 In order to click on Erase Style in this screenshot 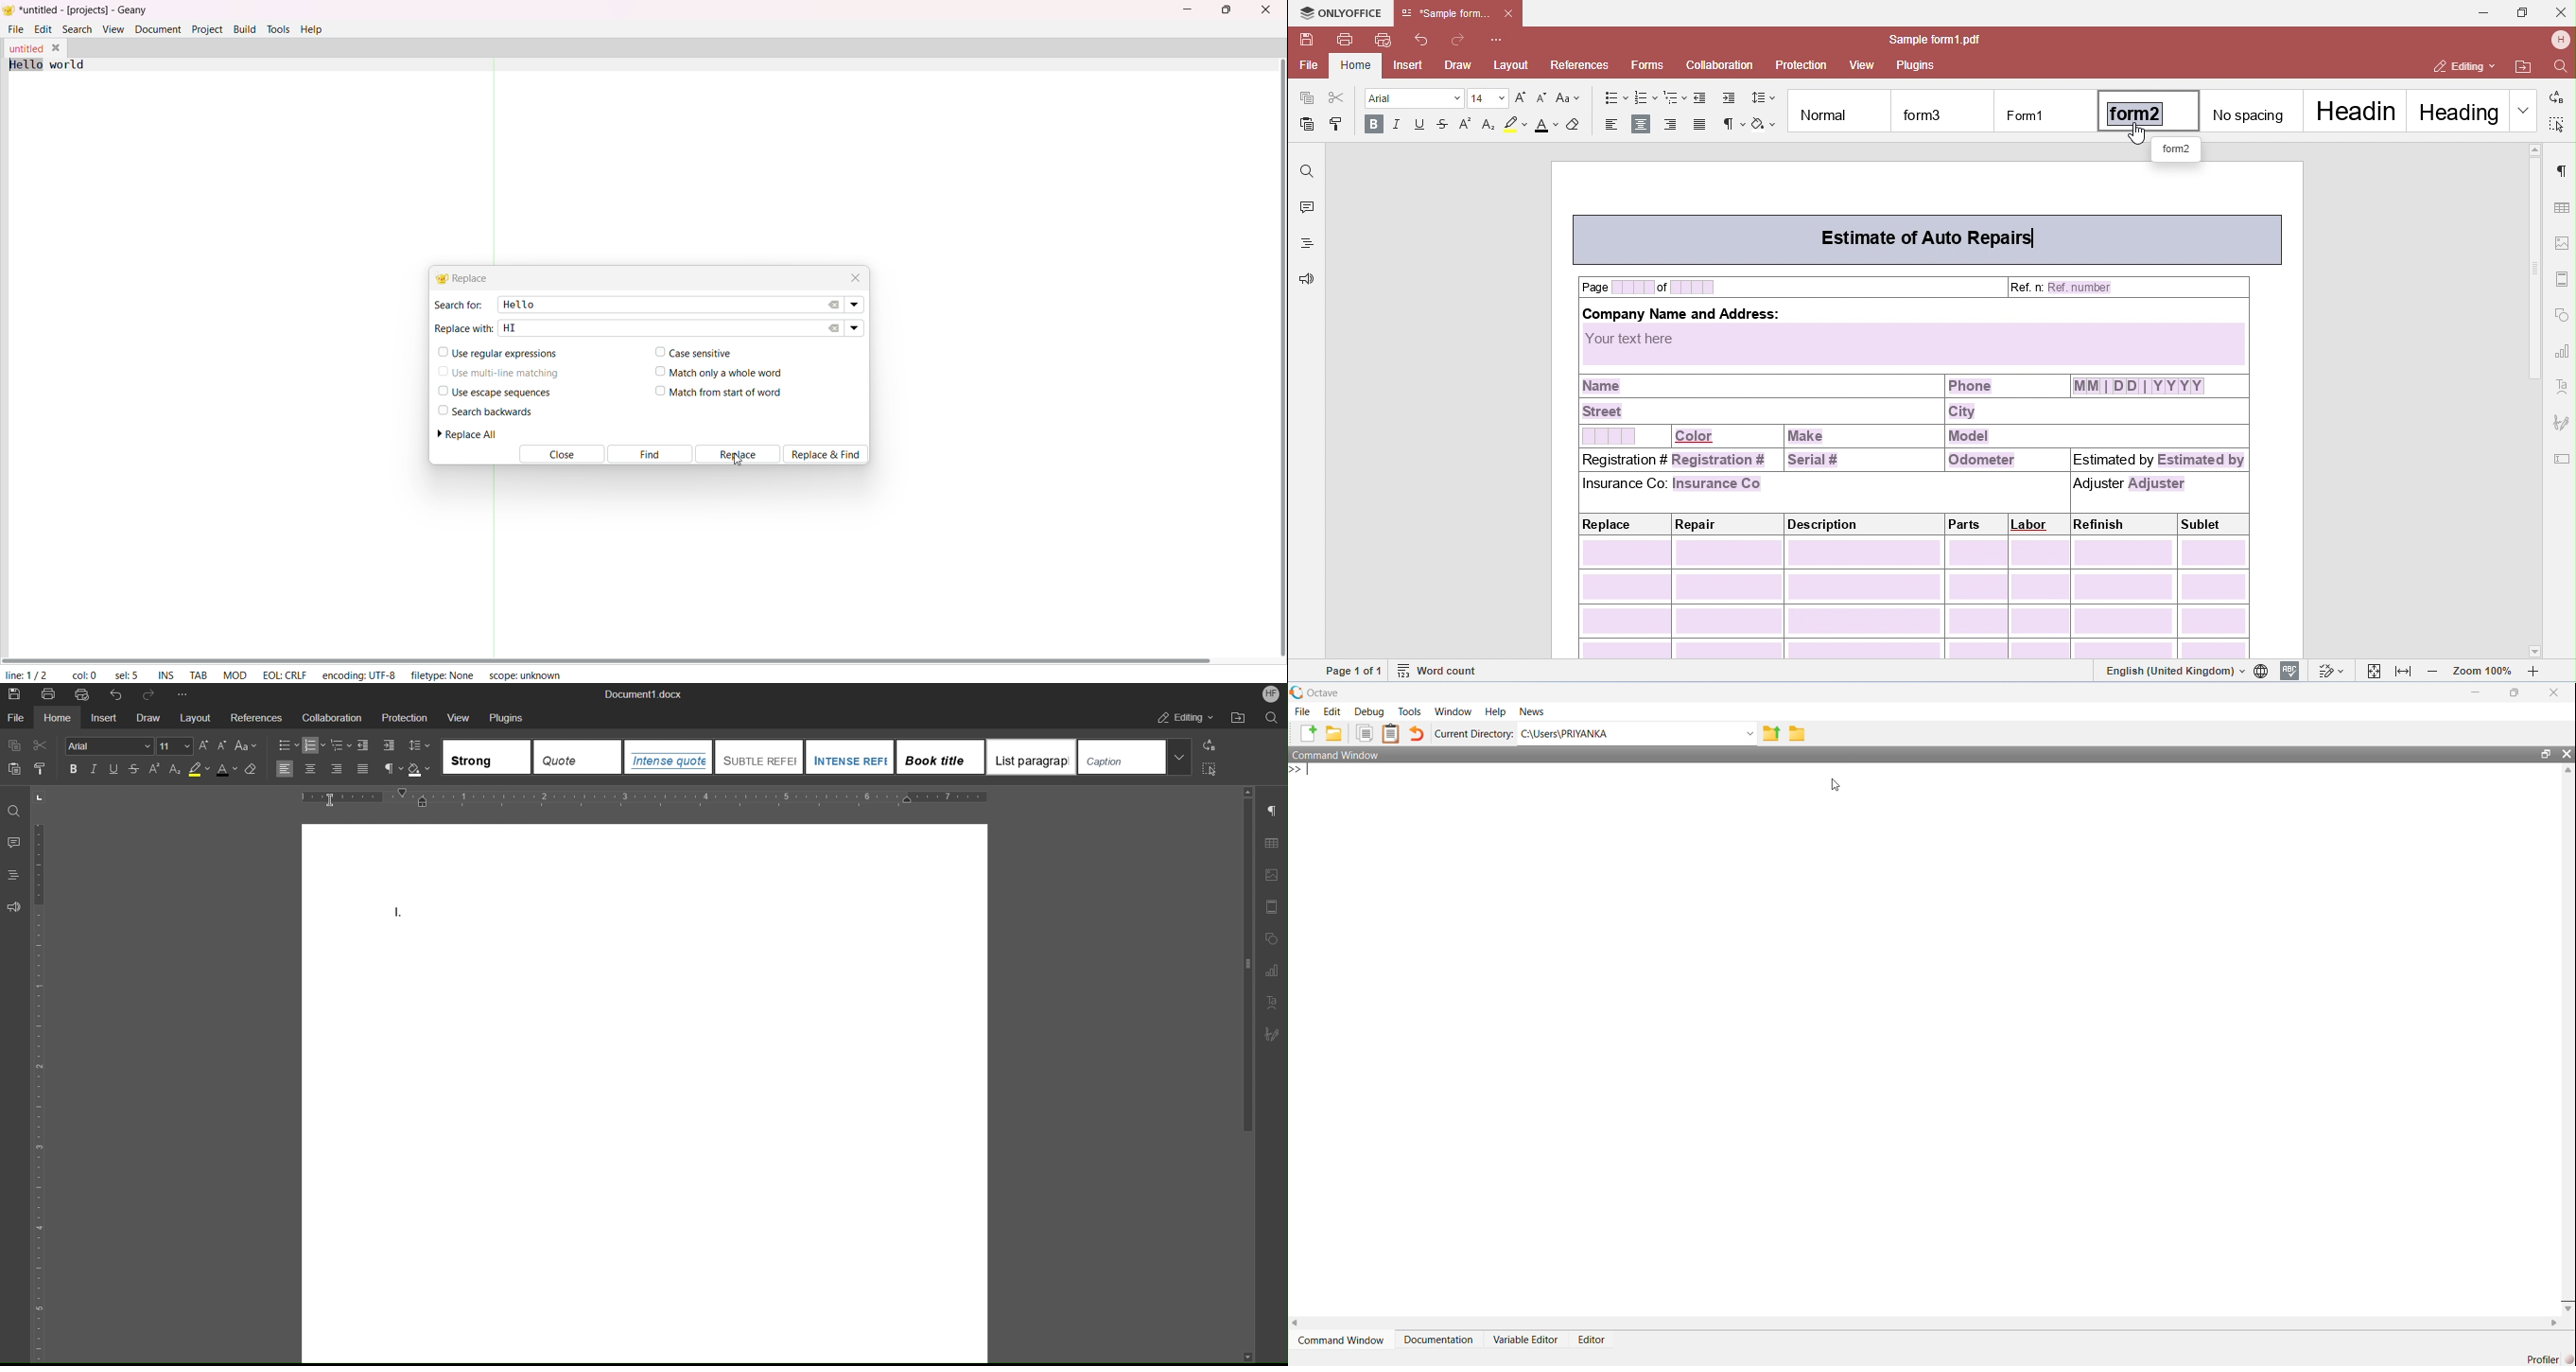, I will do `click(253, 770)`.